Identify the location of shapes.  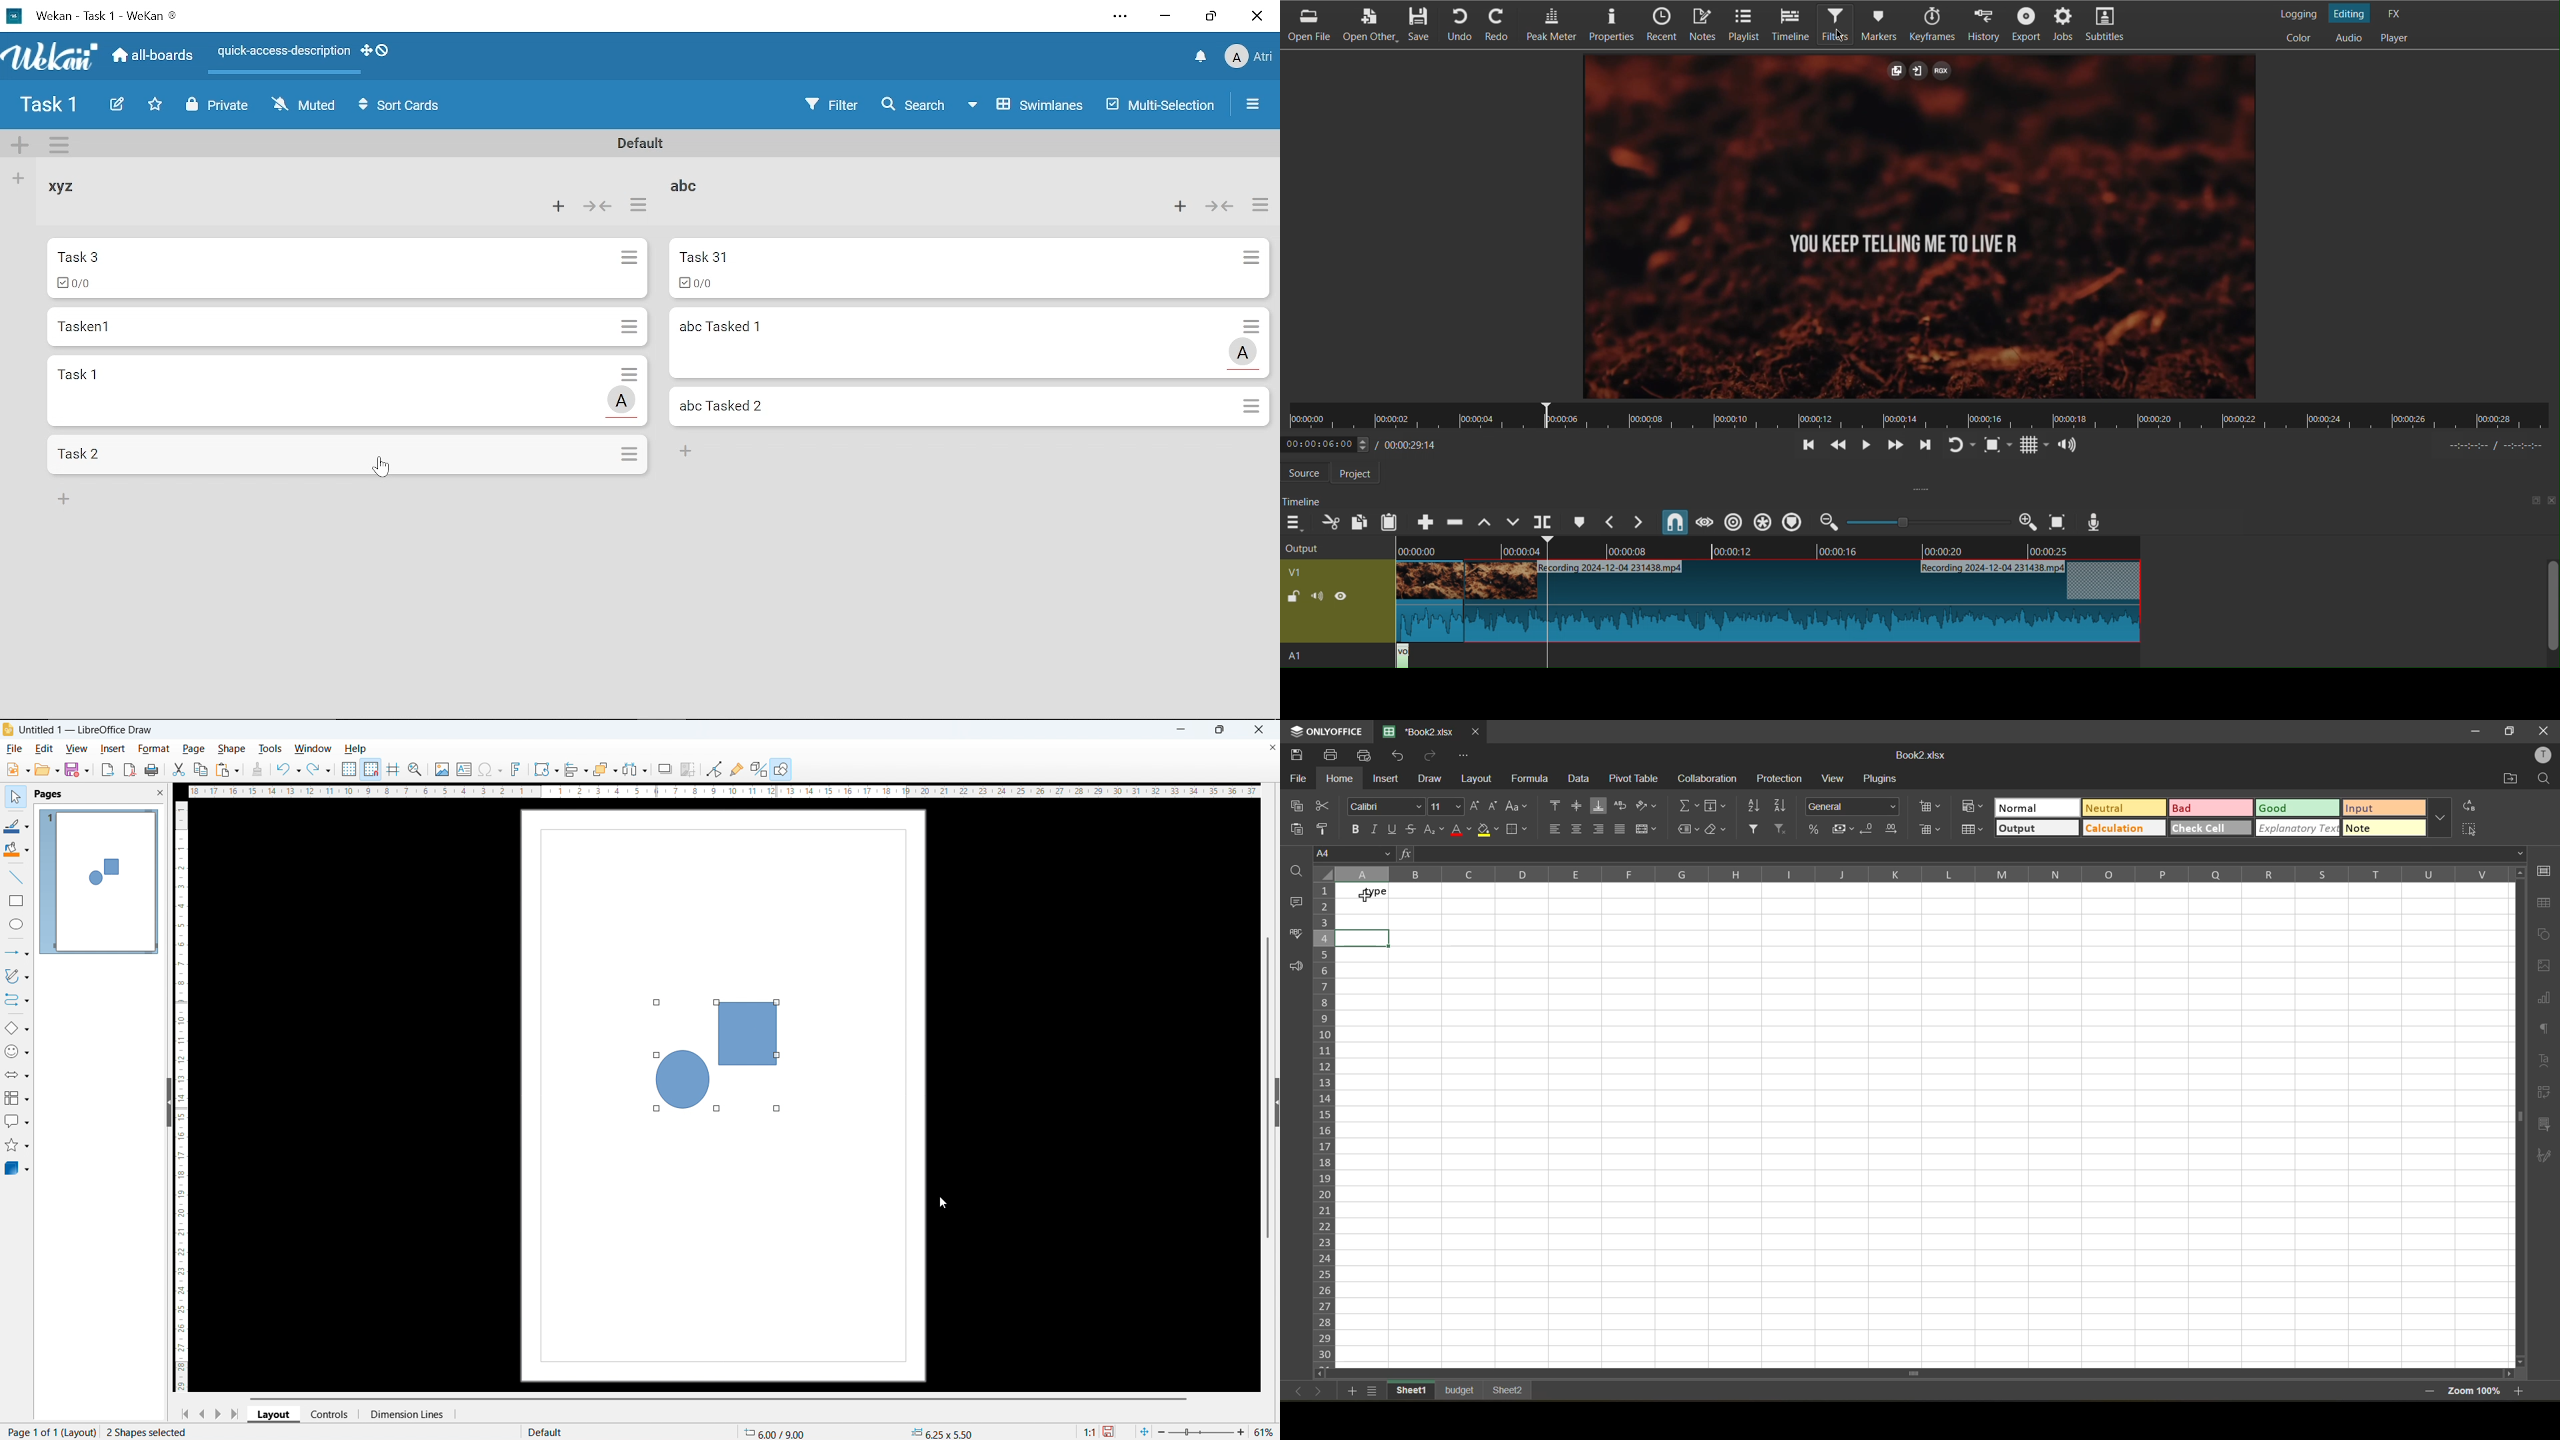
(2545, 935).